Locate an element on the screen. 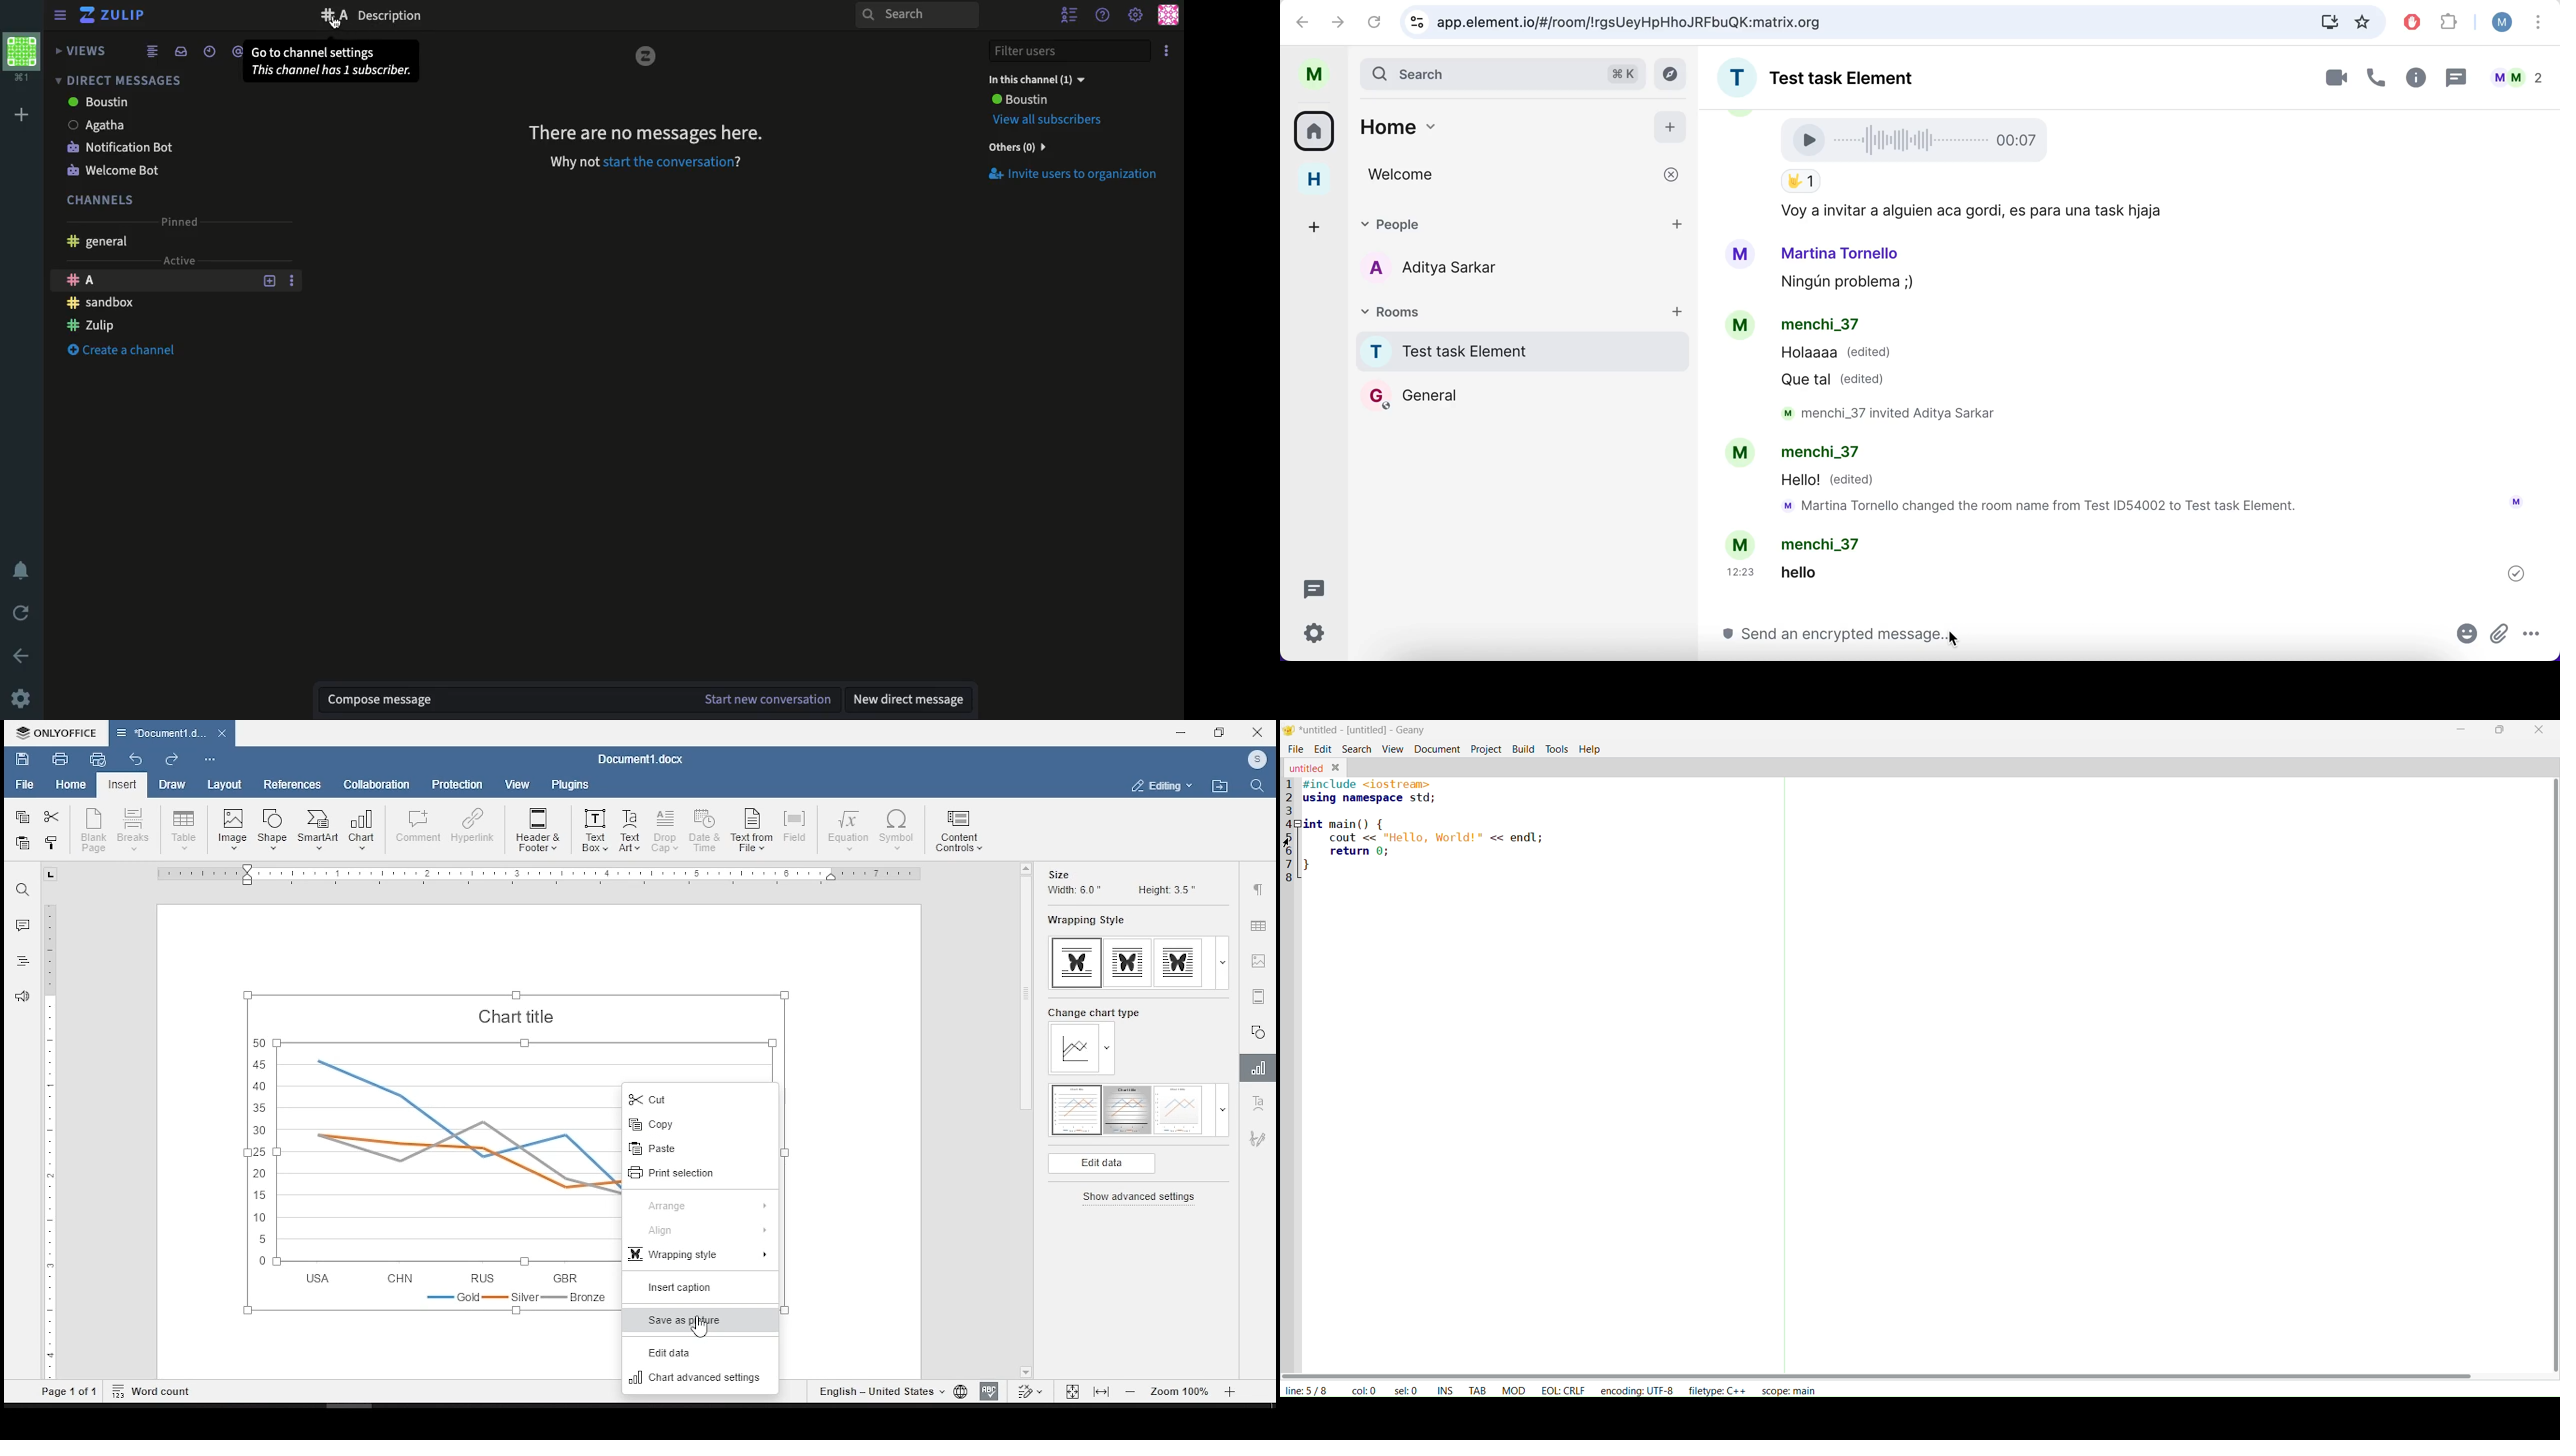 Image resolution: width=2576 pixels, height=1456 pixels. Hide menu is located at coordinates (58, 16).